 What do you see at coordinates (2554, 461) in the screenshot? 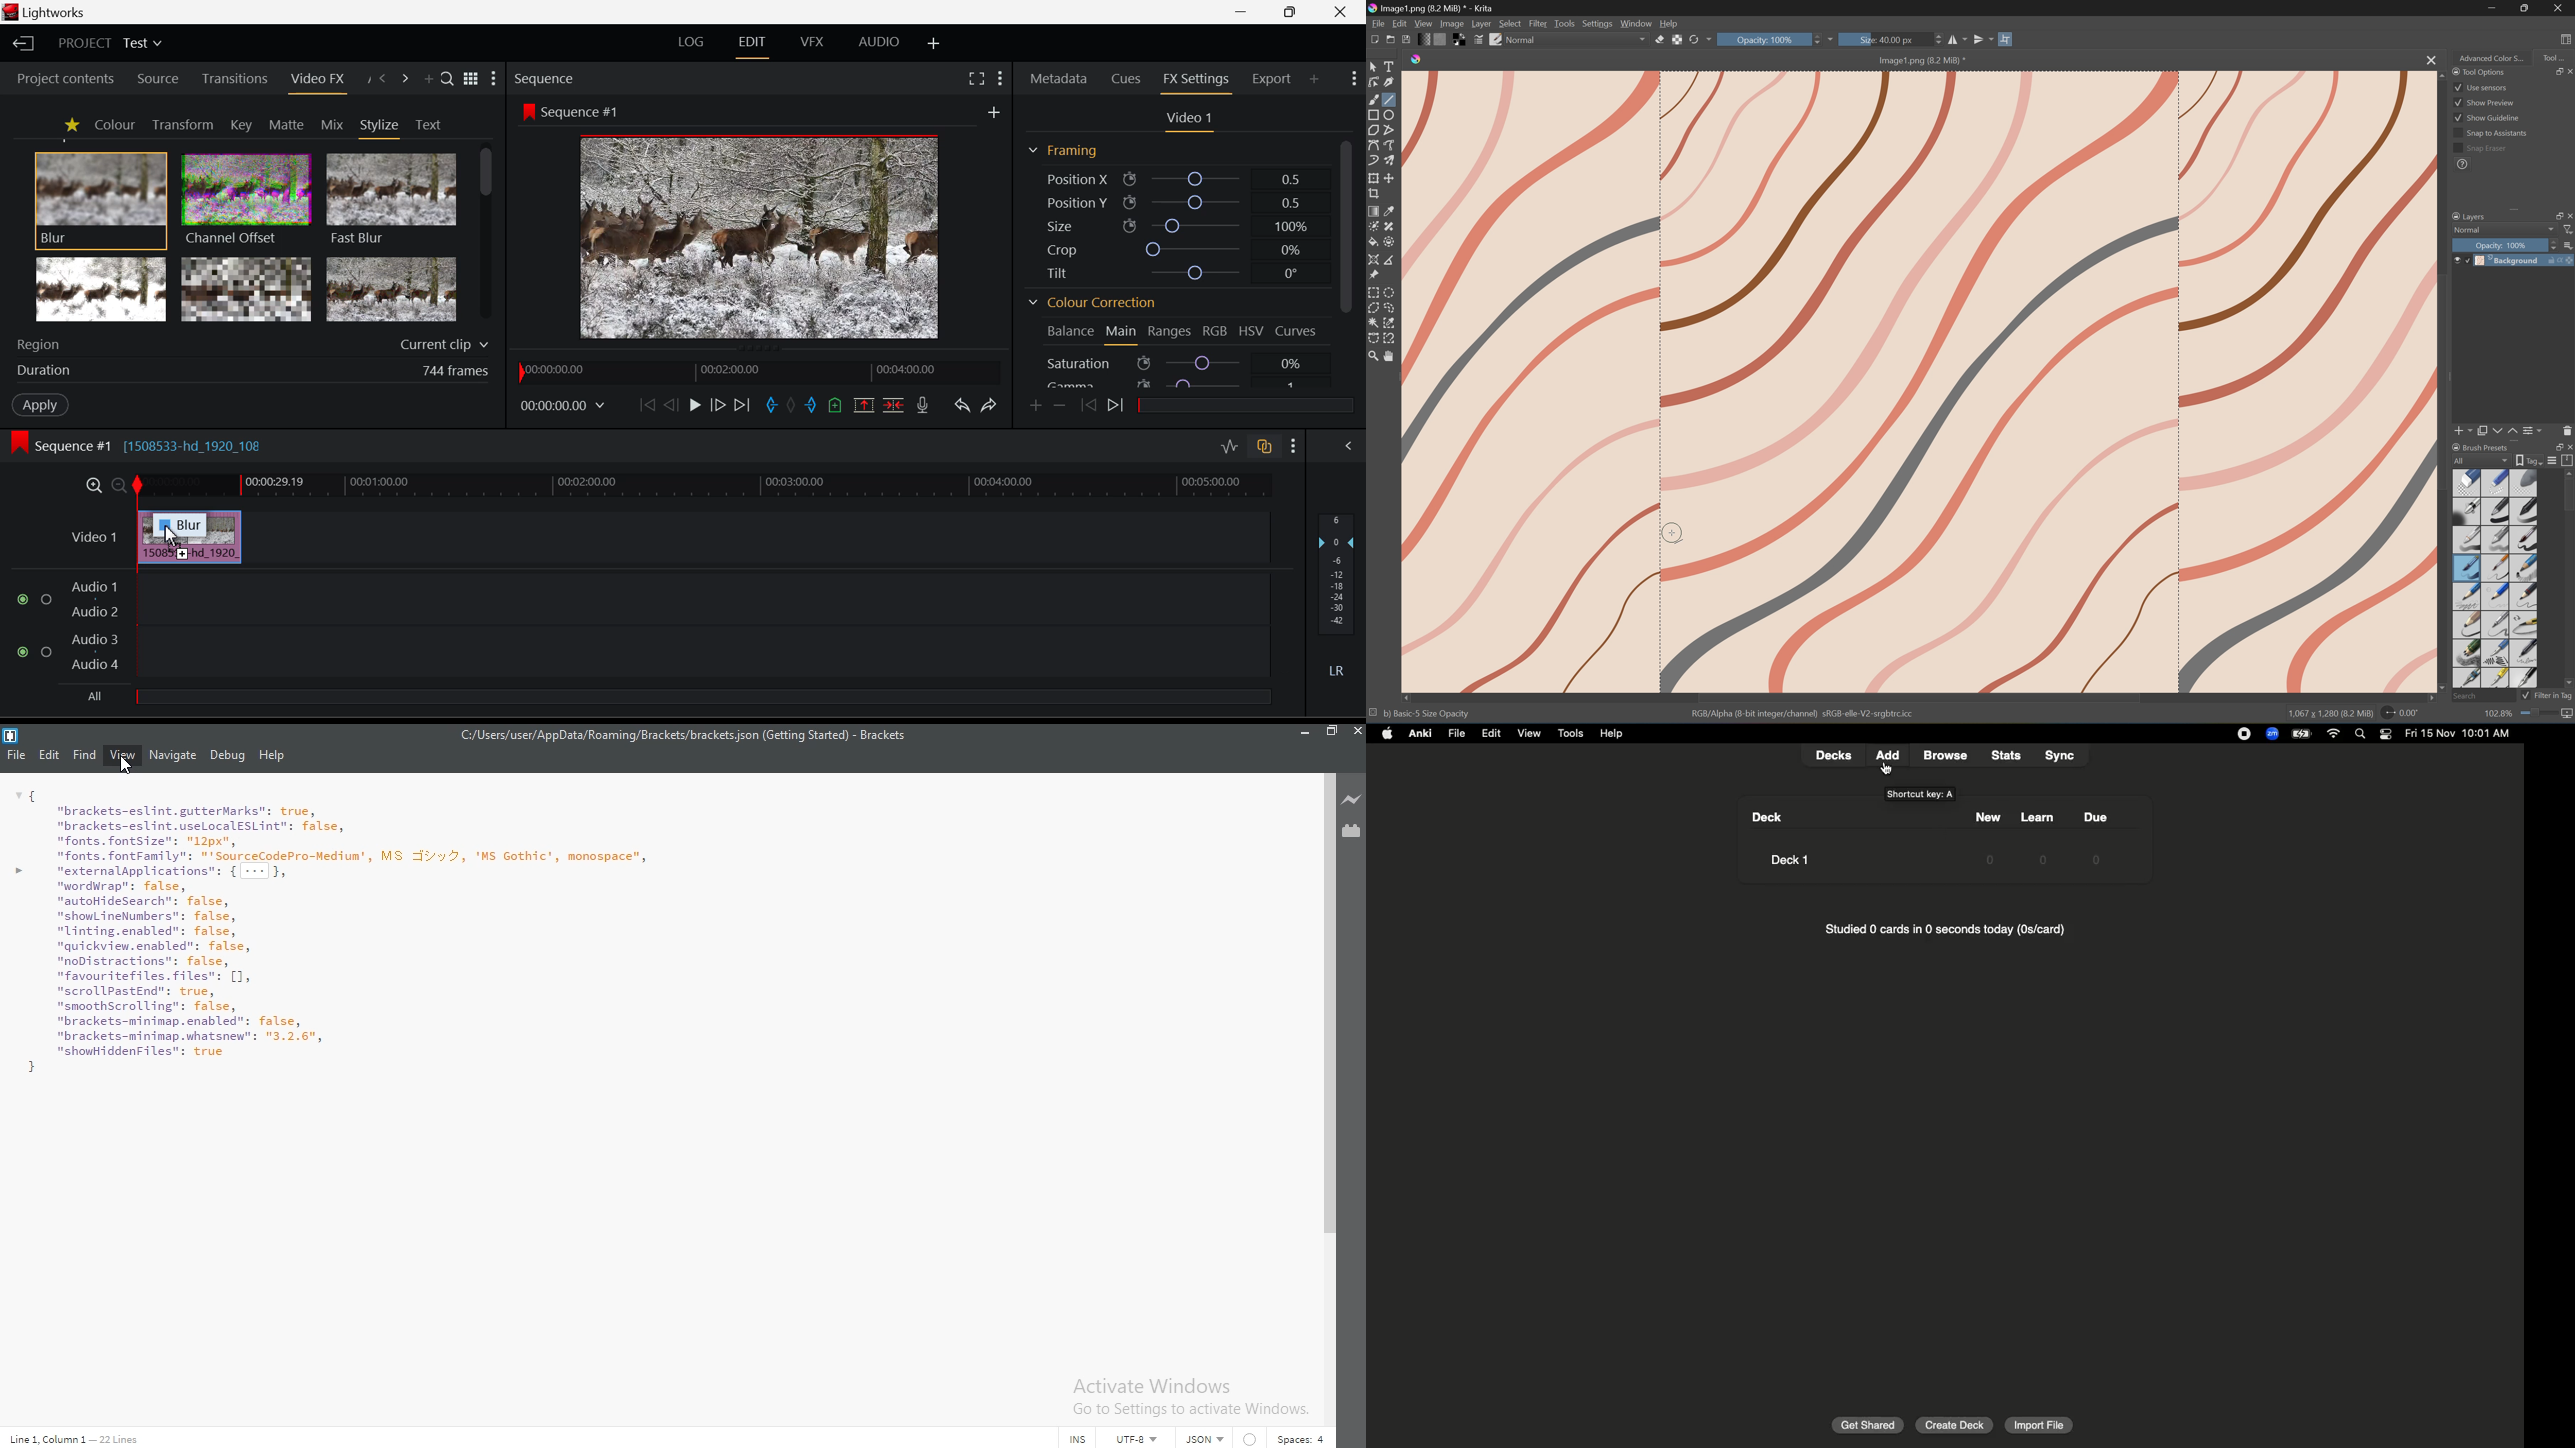
I see `Display settings` at bounding box center [2554, 461].